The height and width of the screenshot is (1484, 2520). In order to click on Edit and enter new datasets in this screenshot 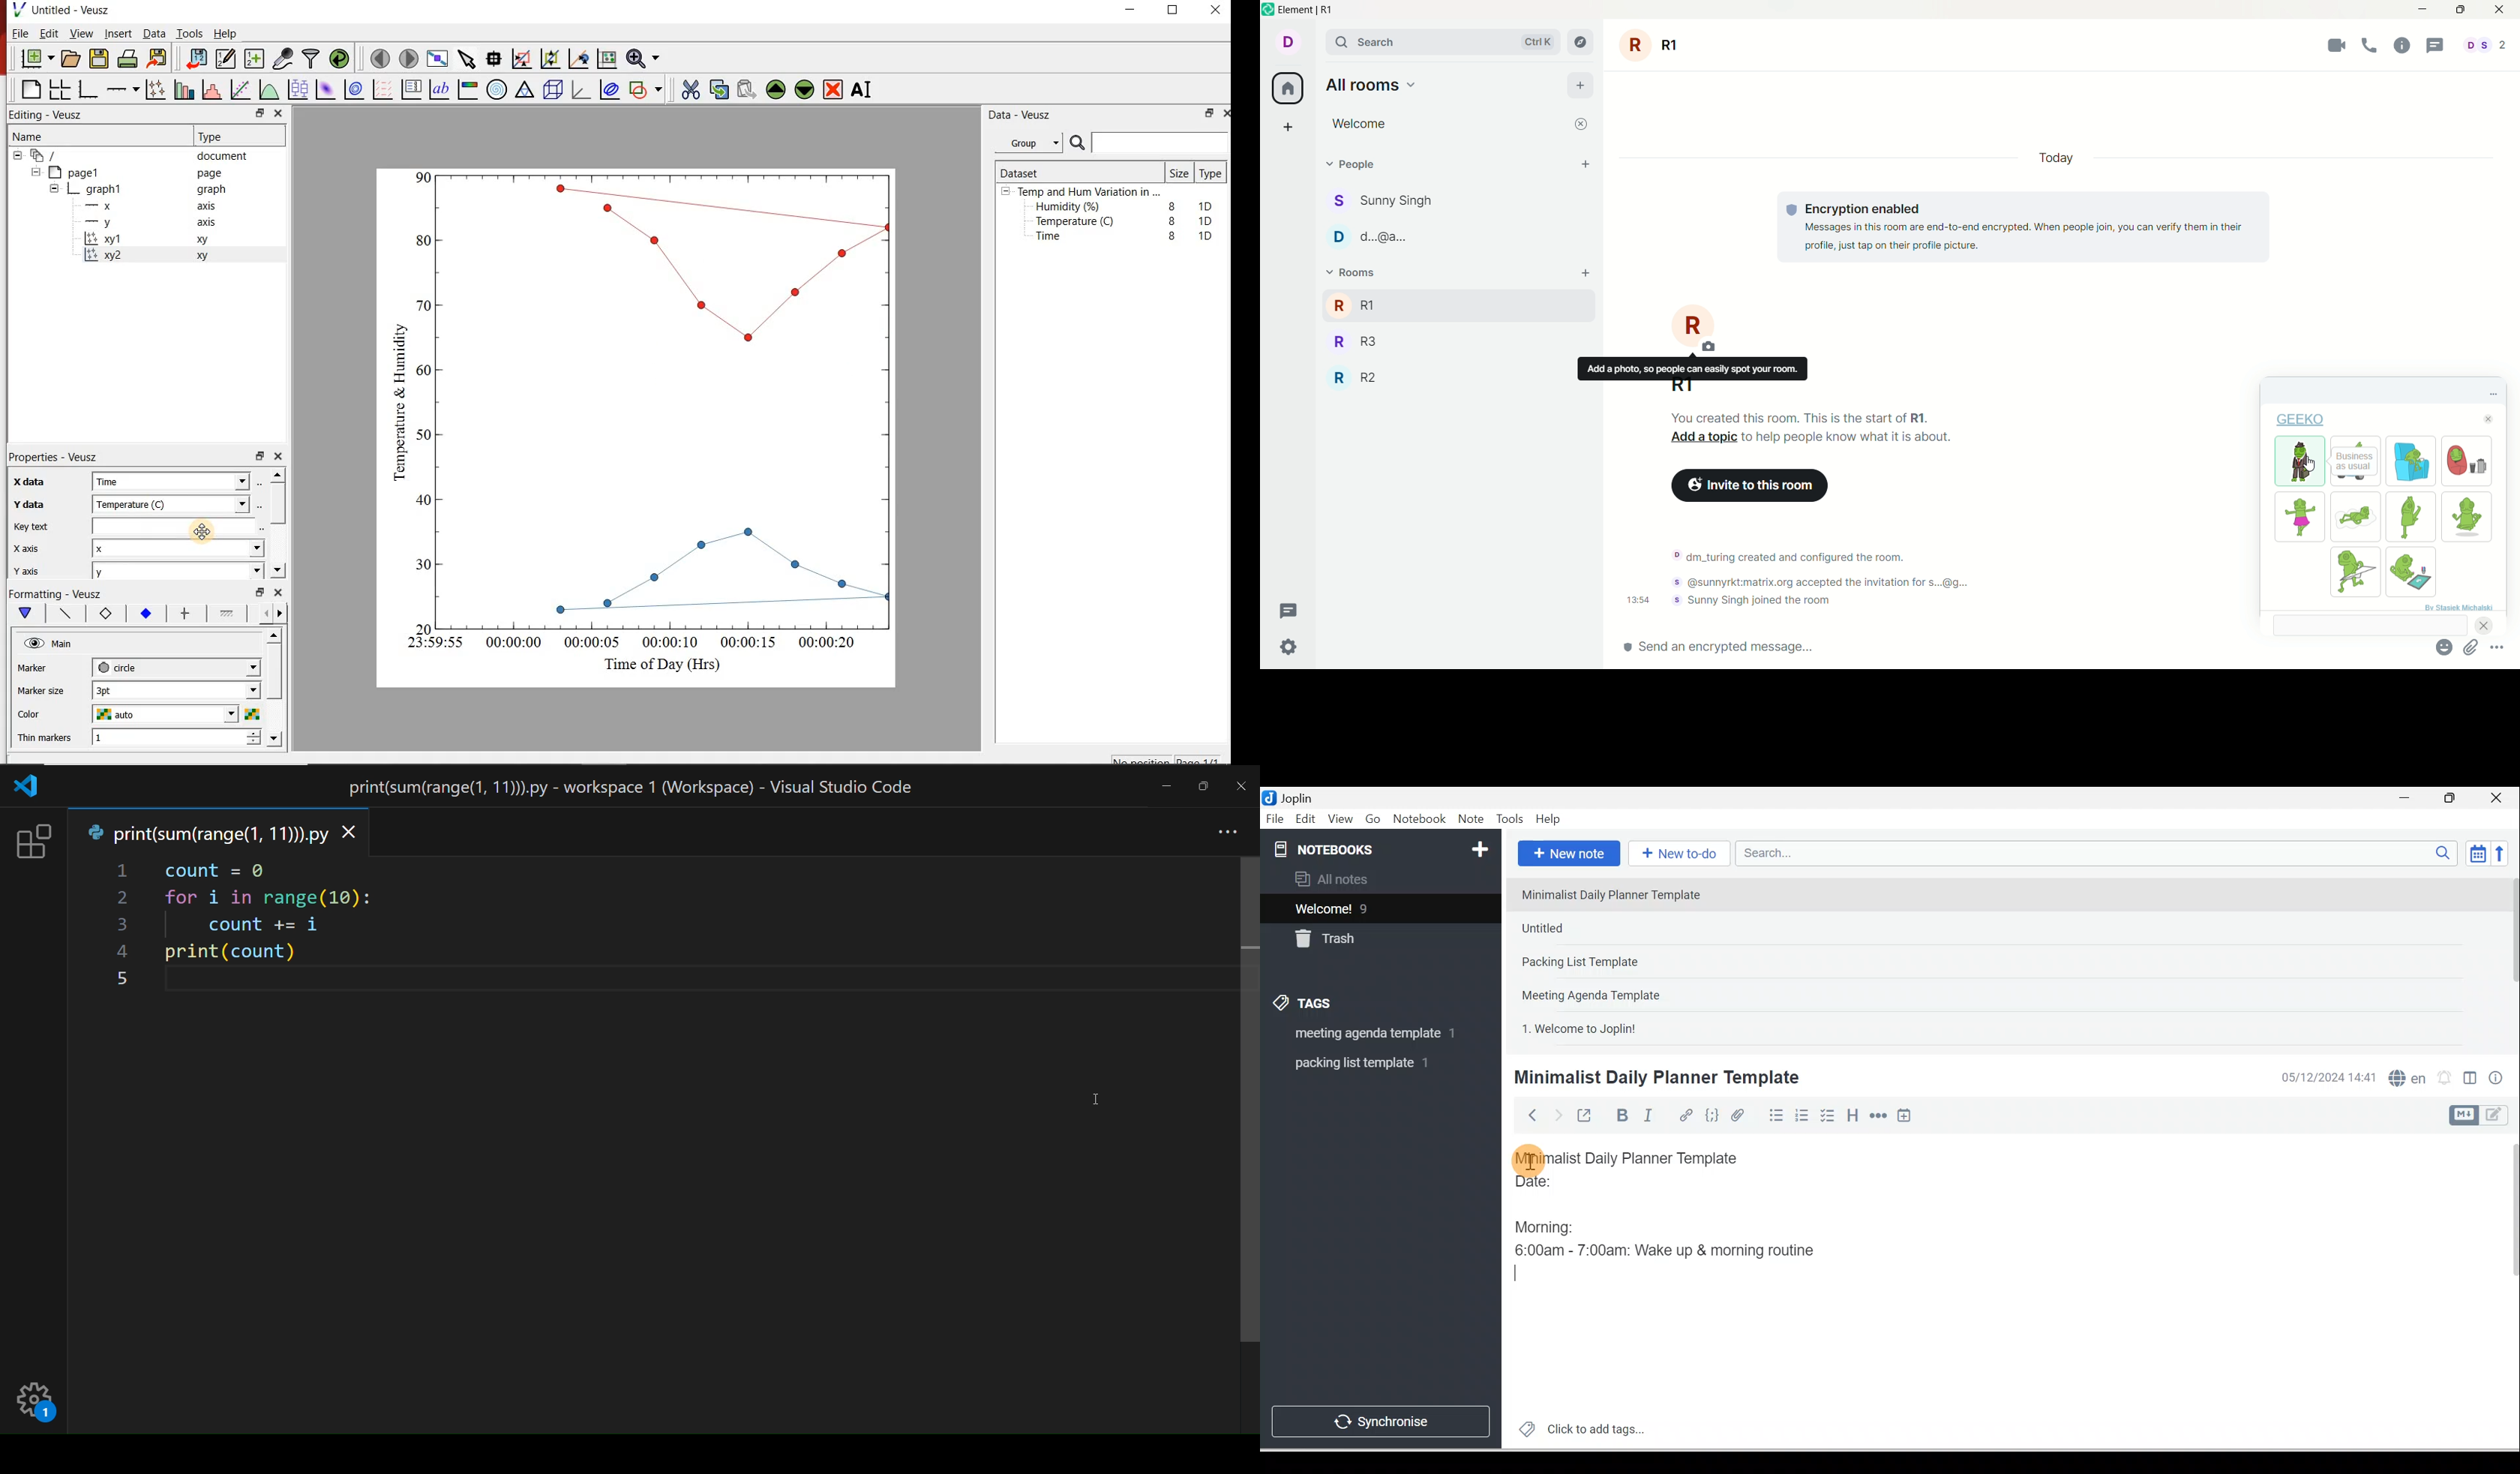, I will do `click(226, 59)`.